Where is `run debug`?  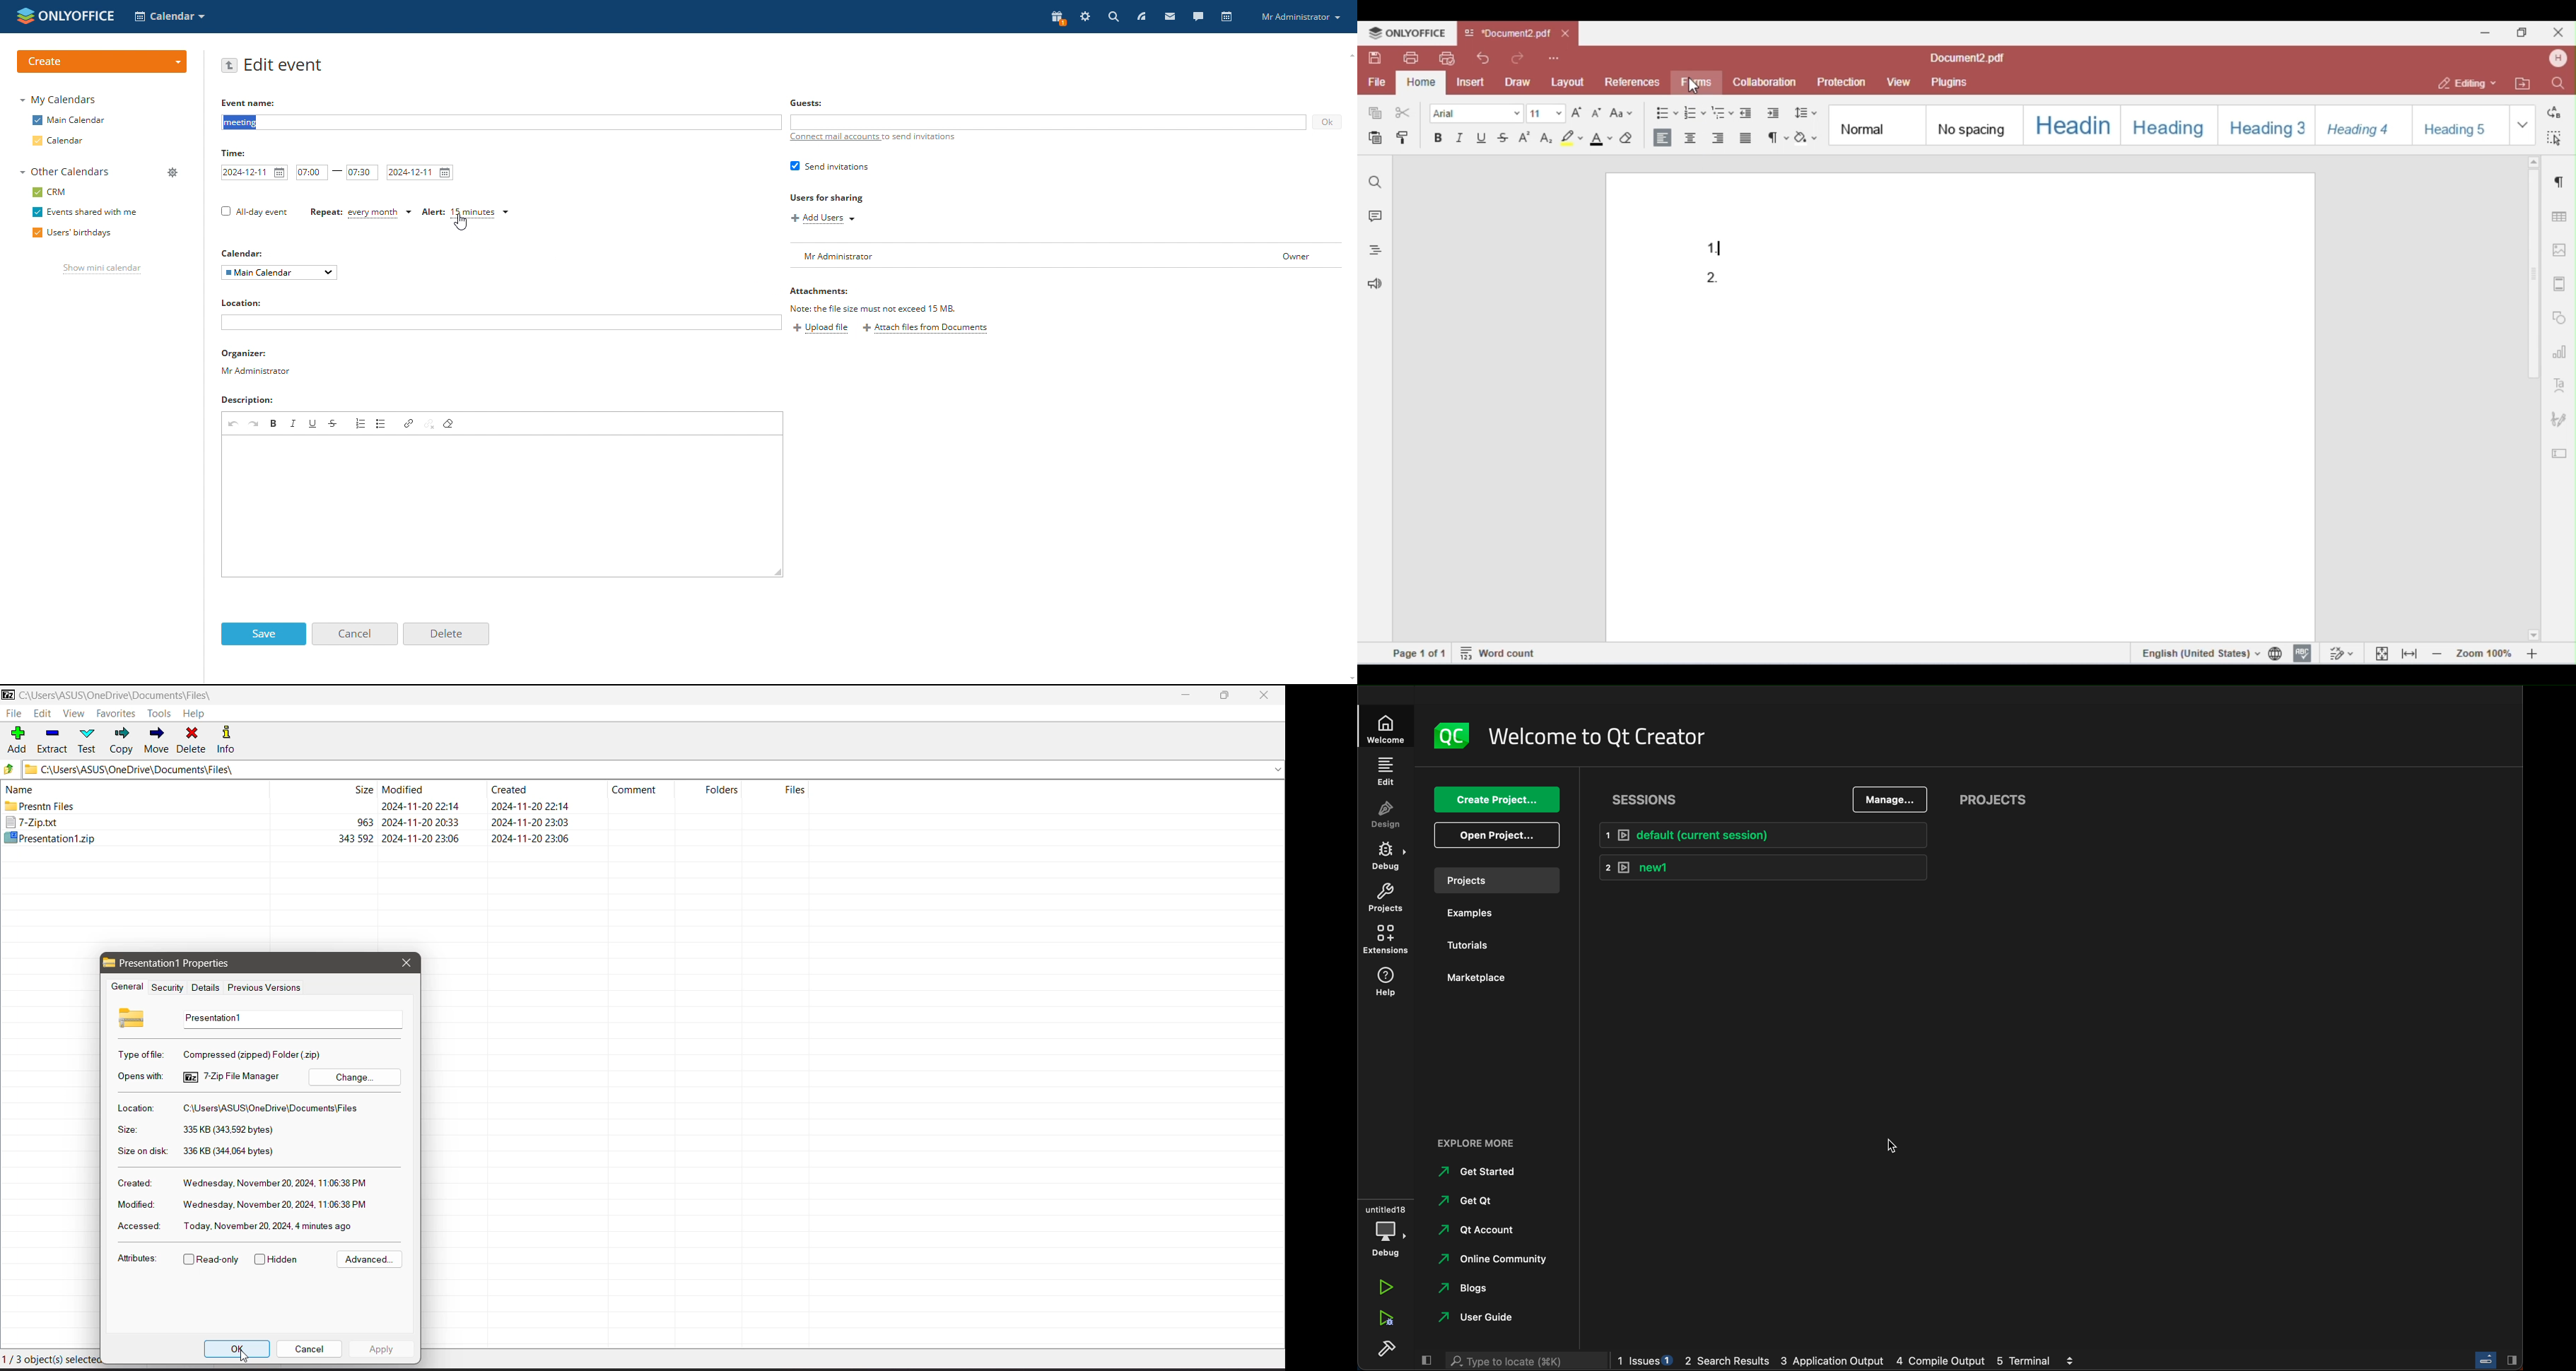
run debug is located at coordinates (1387, 1319).